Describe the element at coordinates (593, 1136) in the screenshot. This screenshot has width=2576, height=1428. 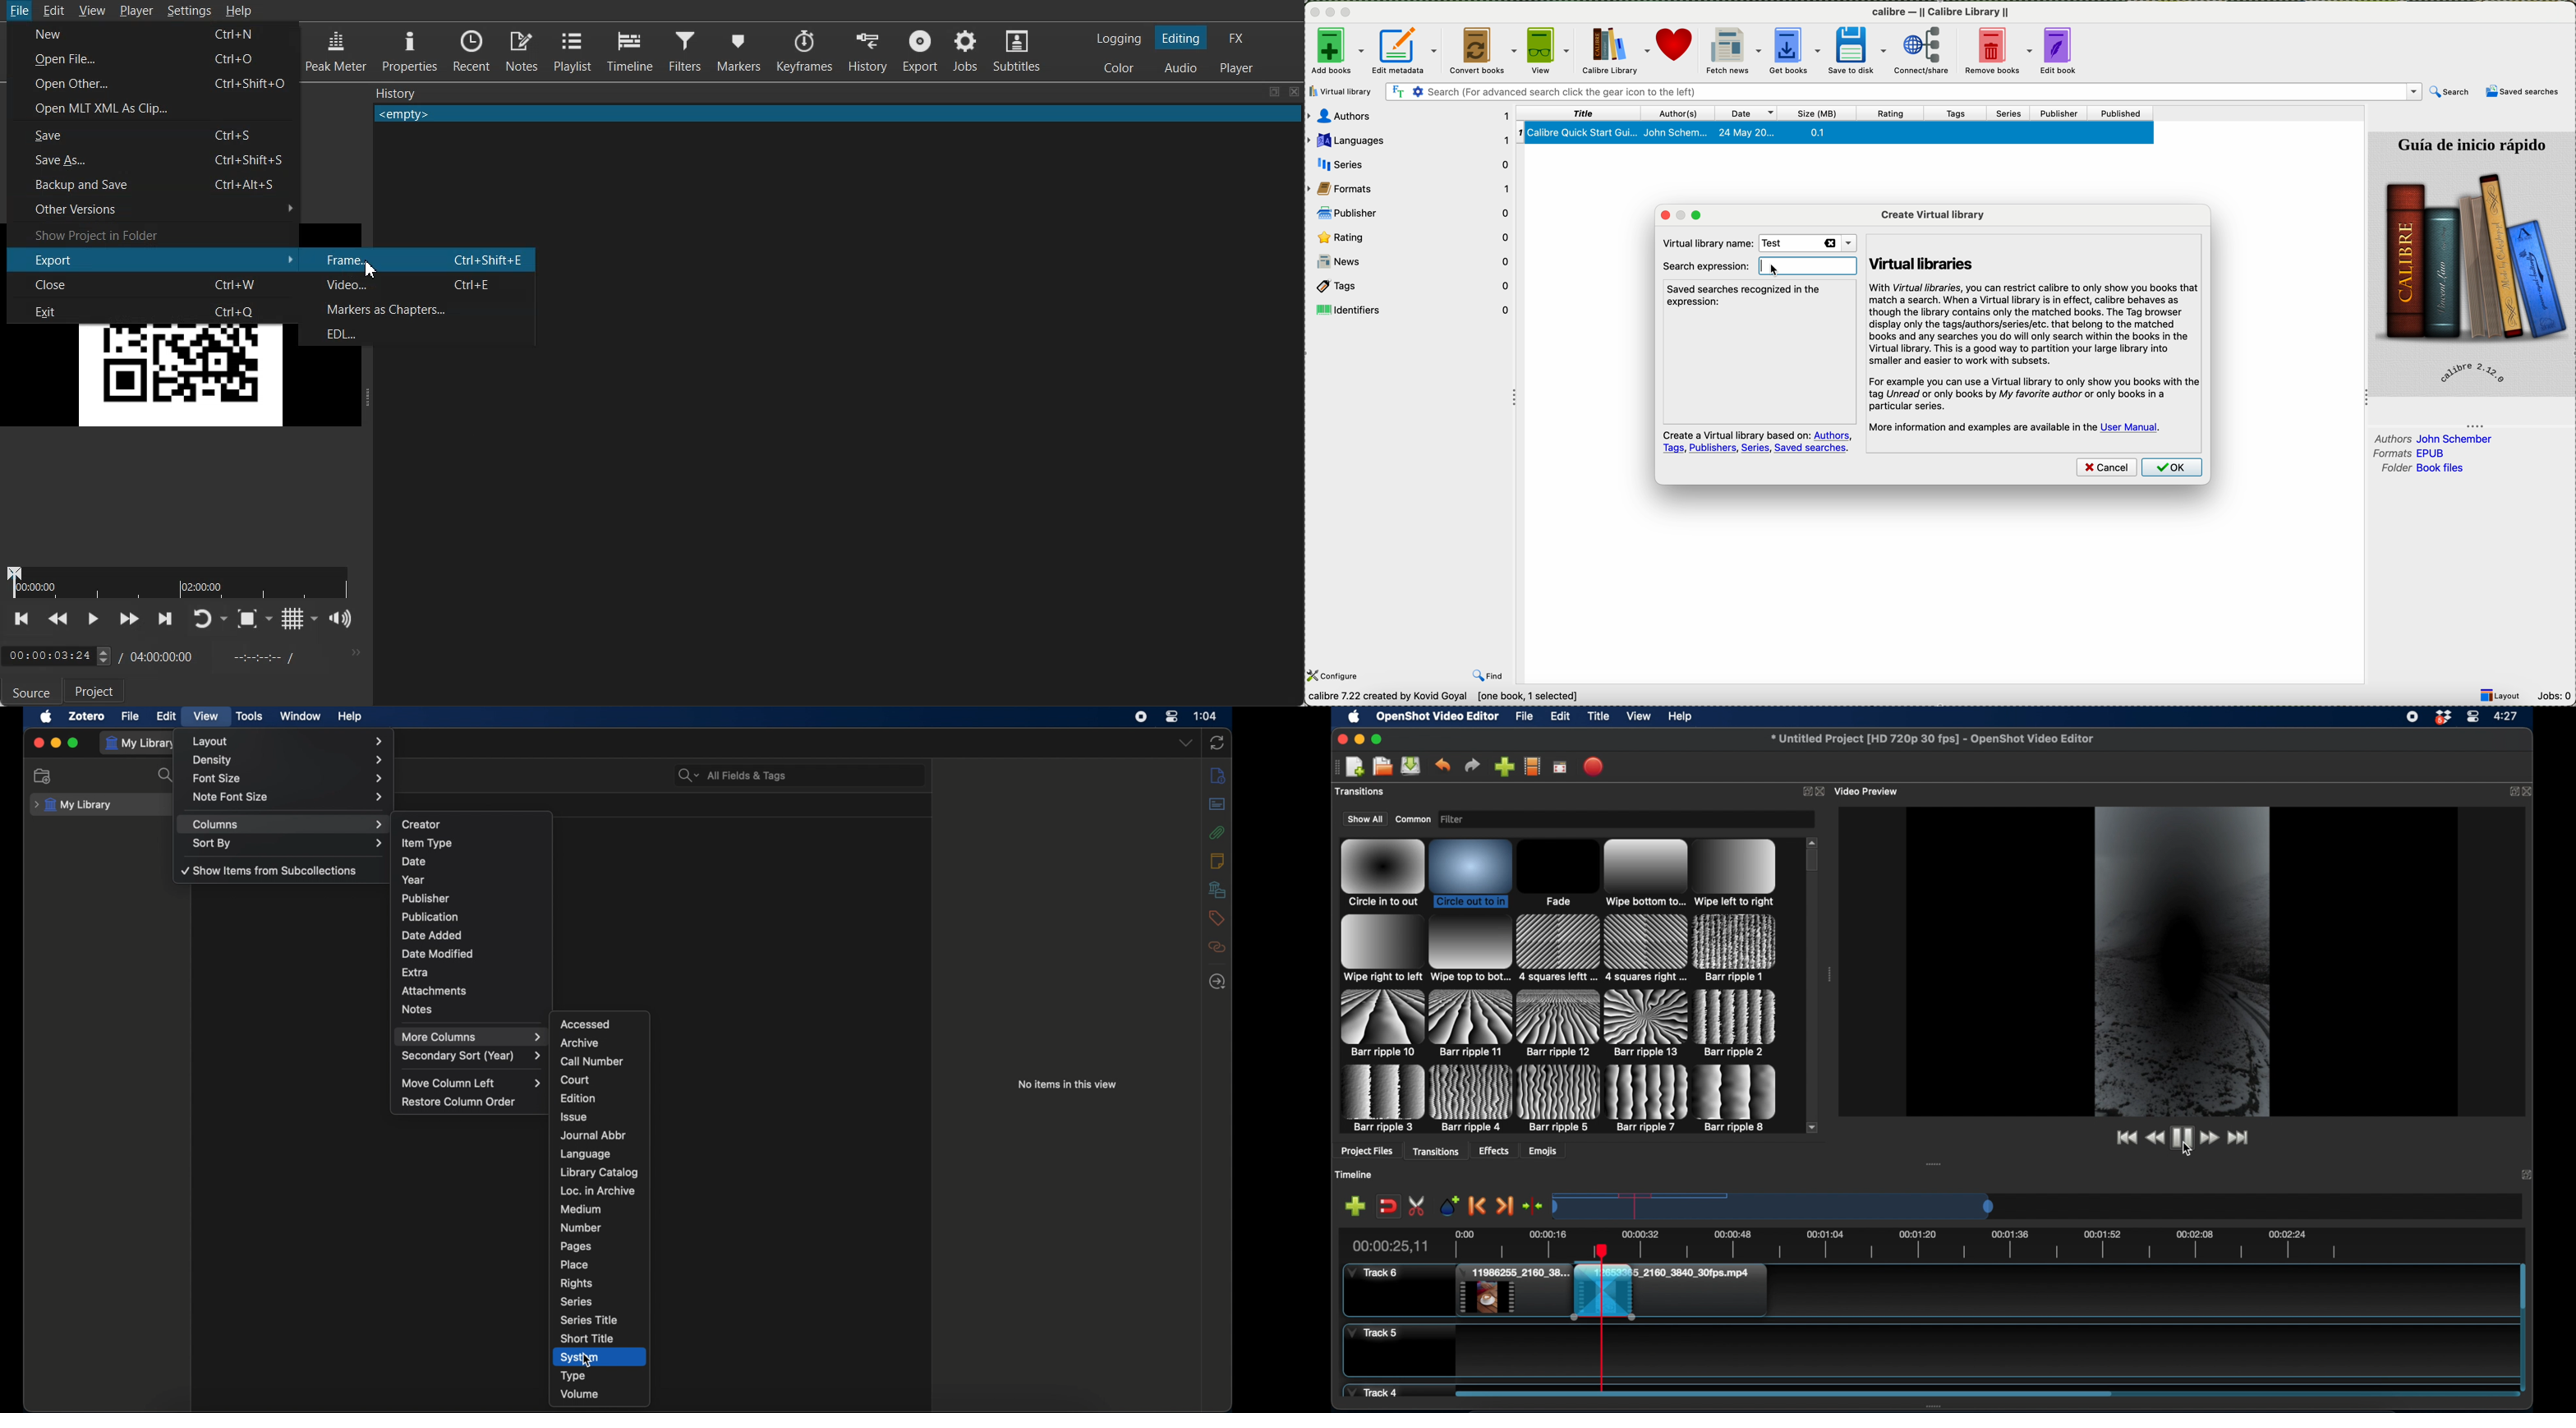
I see `journal abbr` at that location.